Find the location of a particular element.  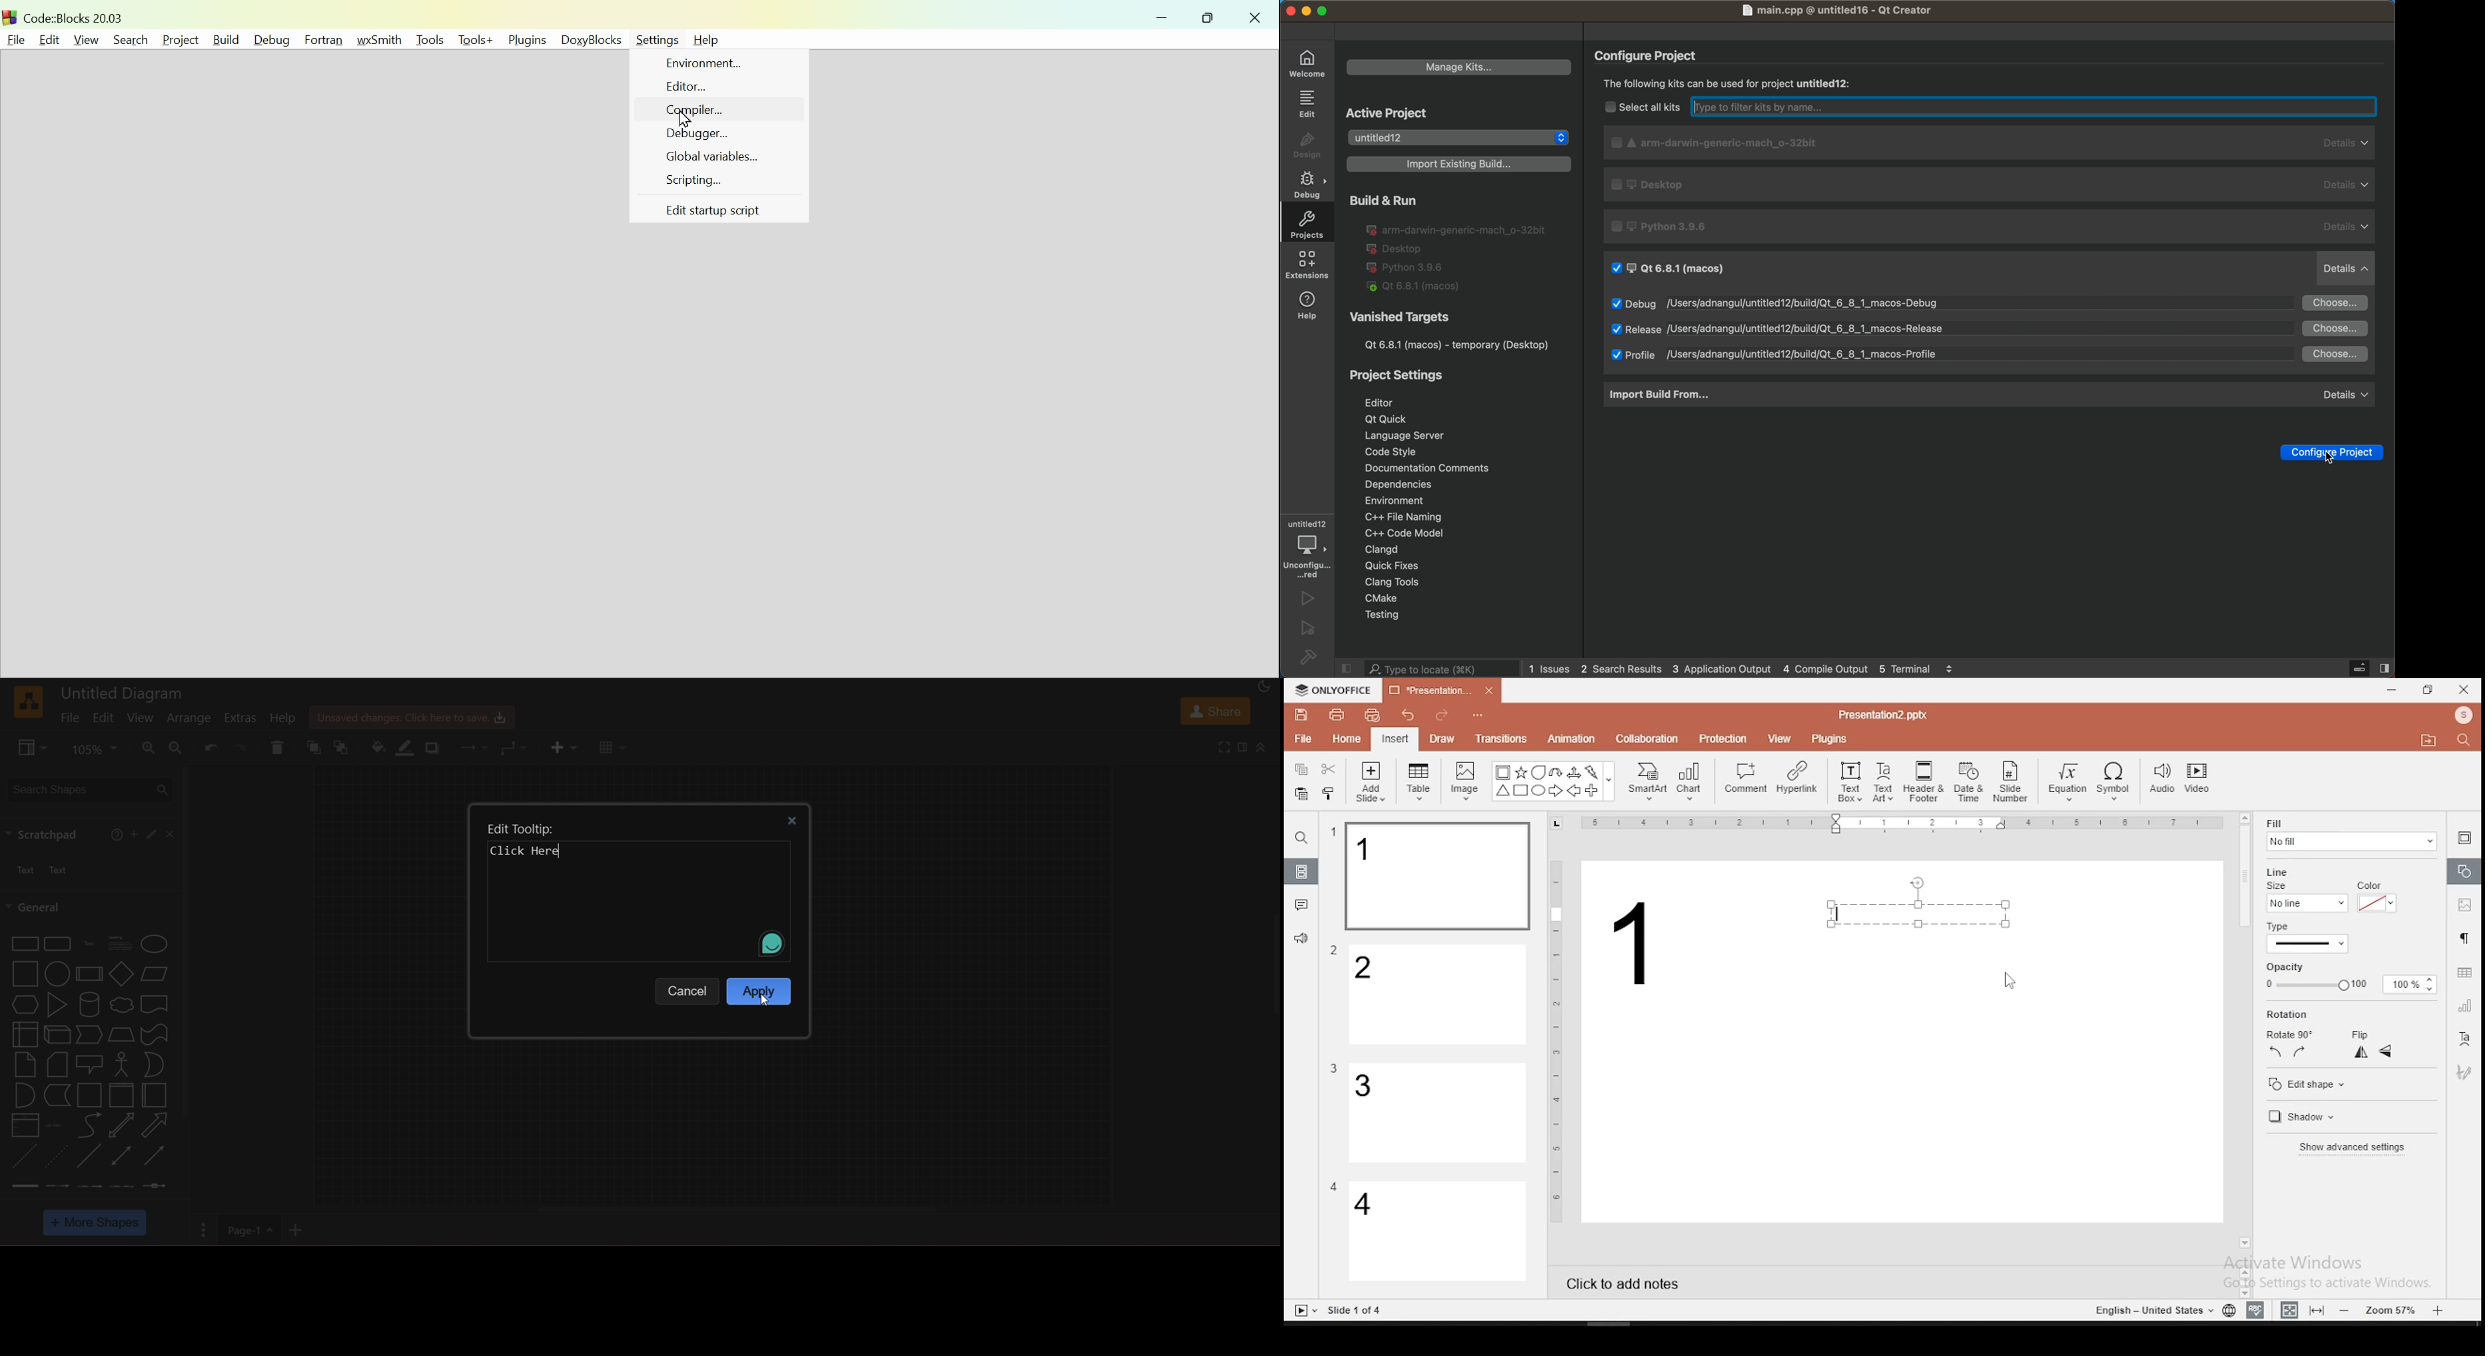

fill color is located at coordinates (377, 749).